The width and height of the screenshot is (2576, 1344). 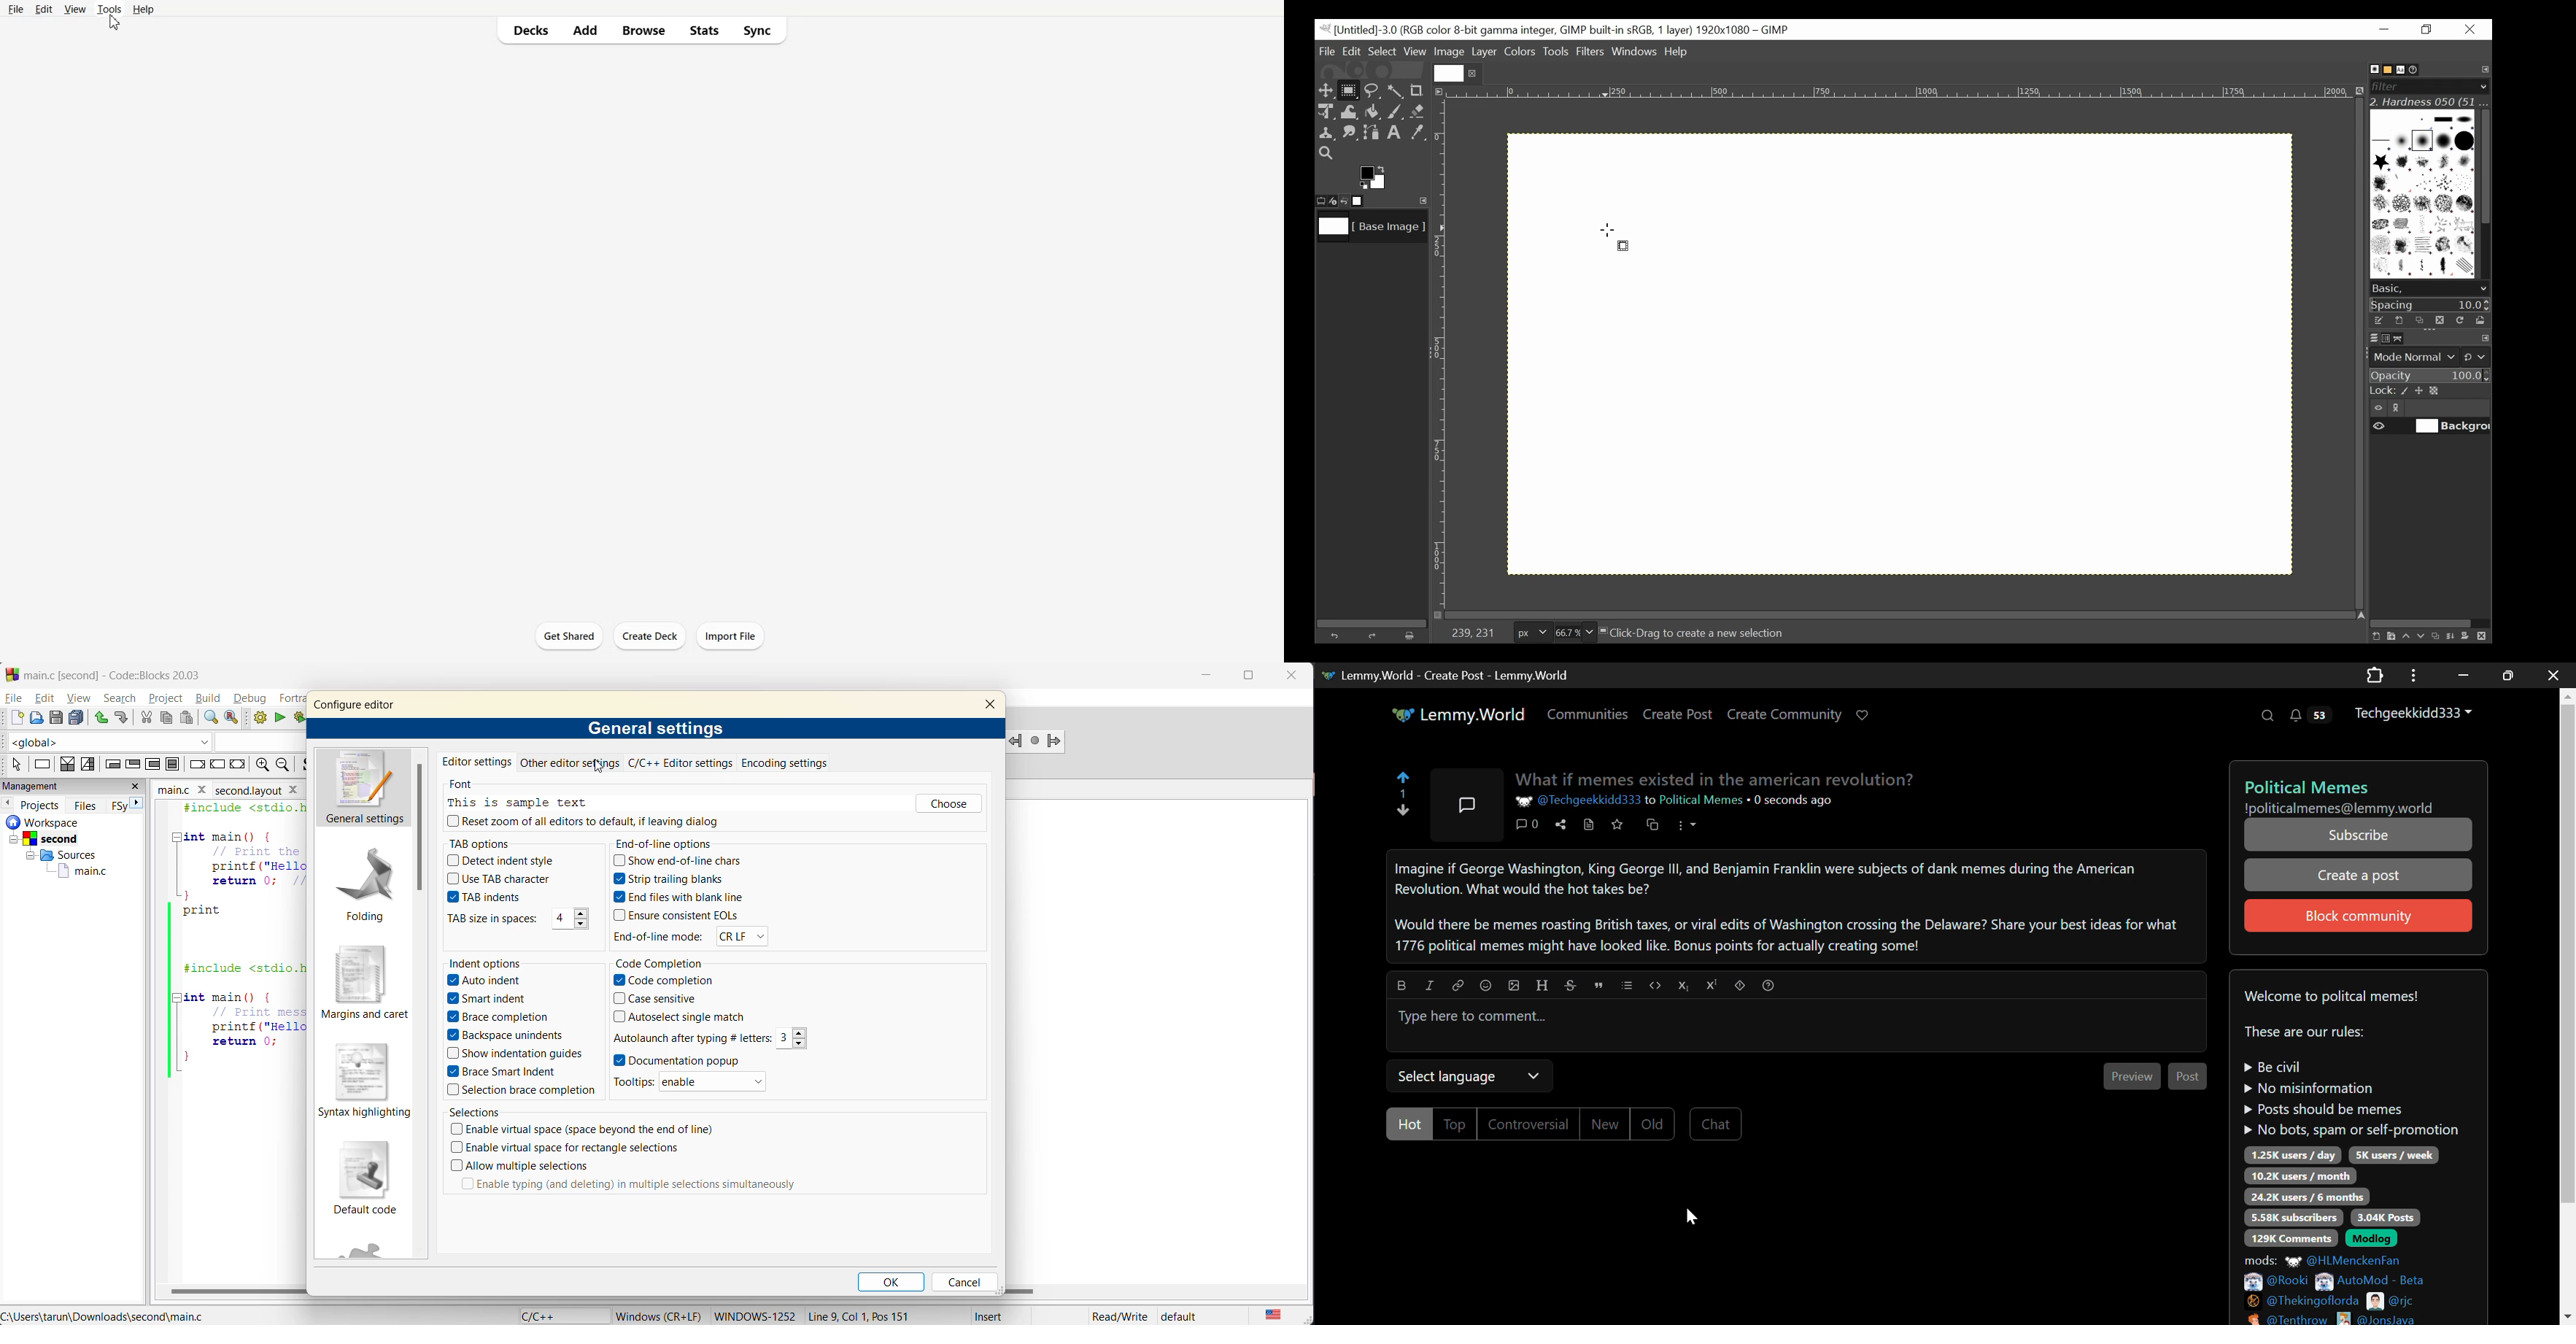 What do you see at coordinates (57, 837) in the screenshot?
I see `Second` at bounding box center [57, 837].